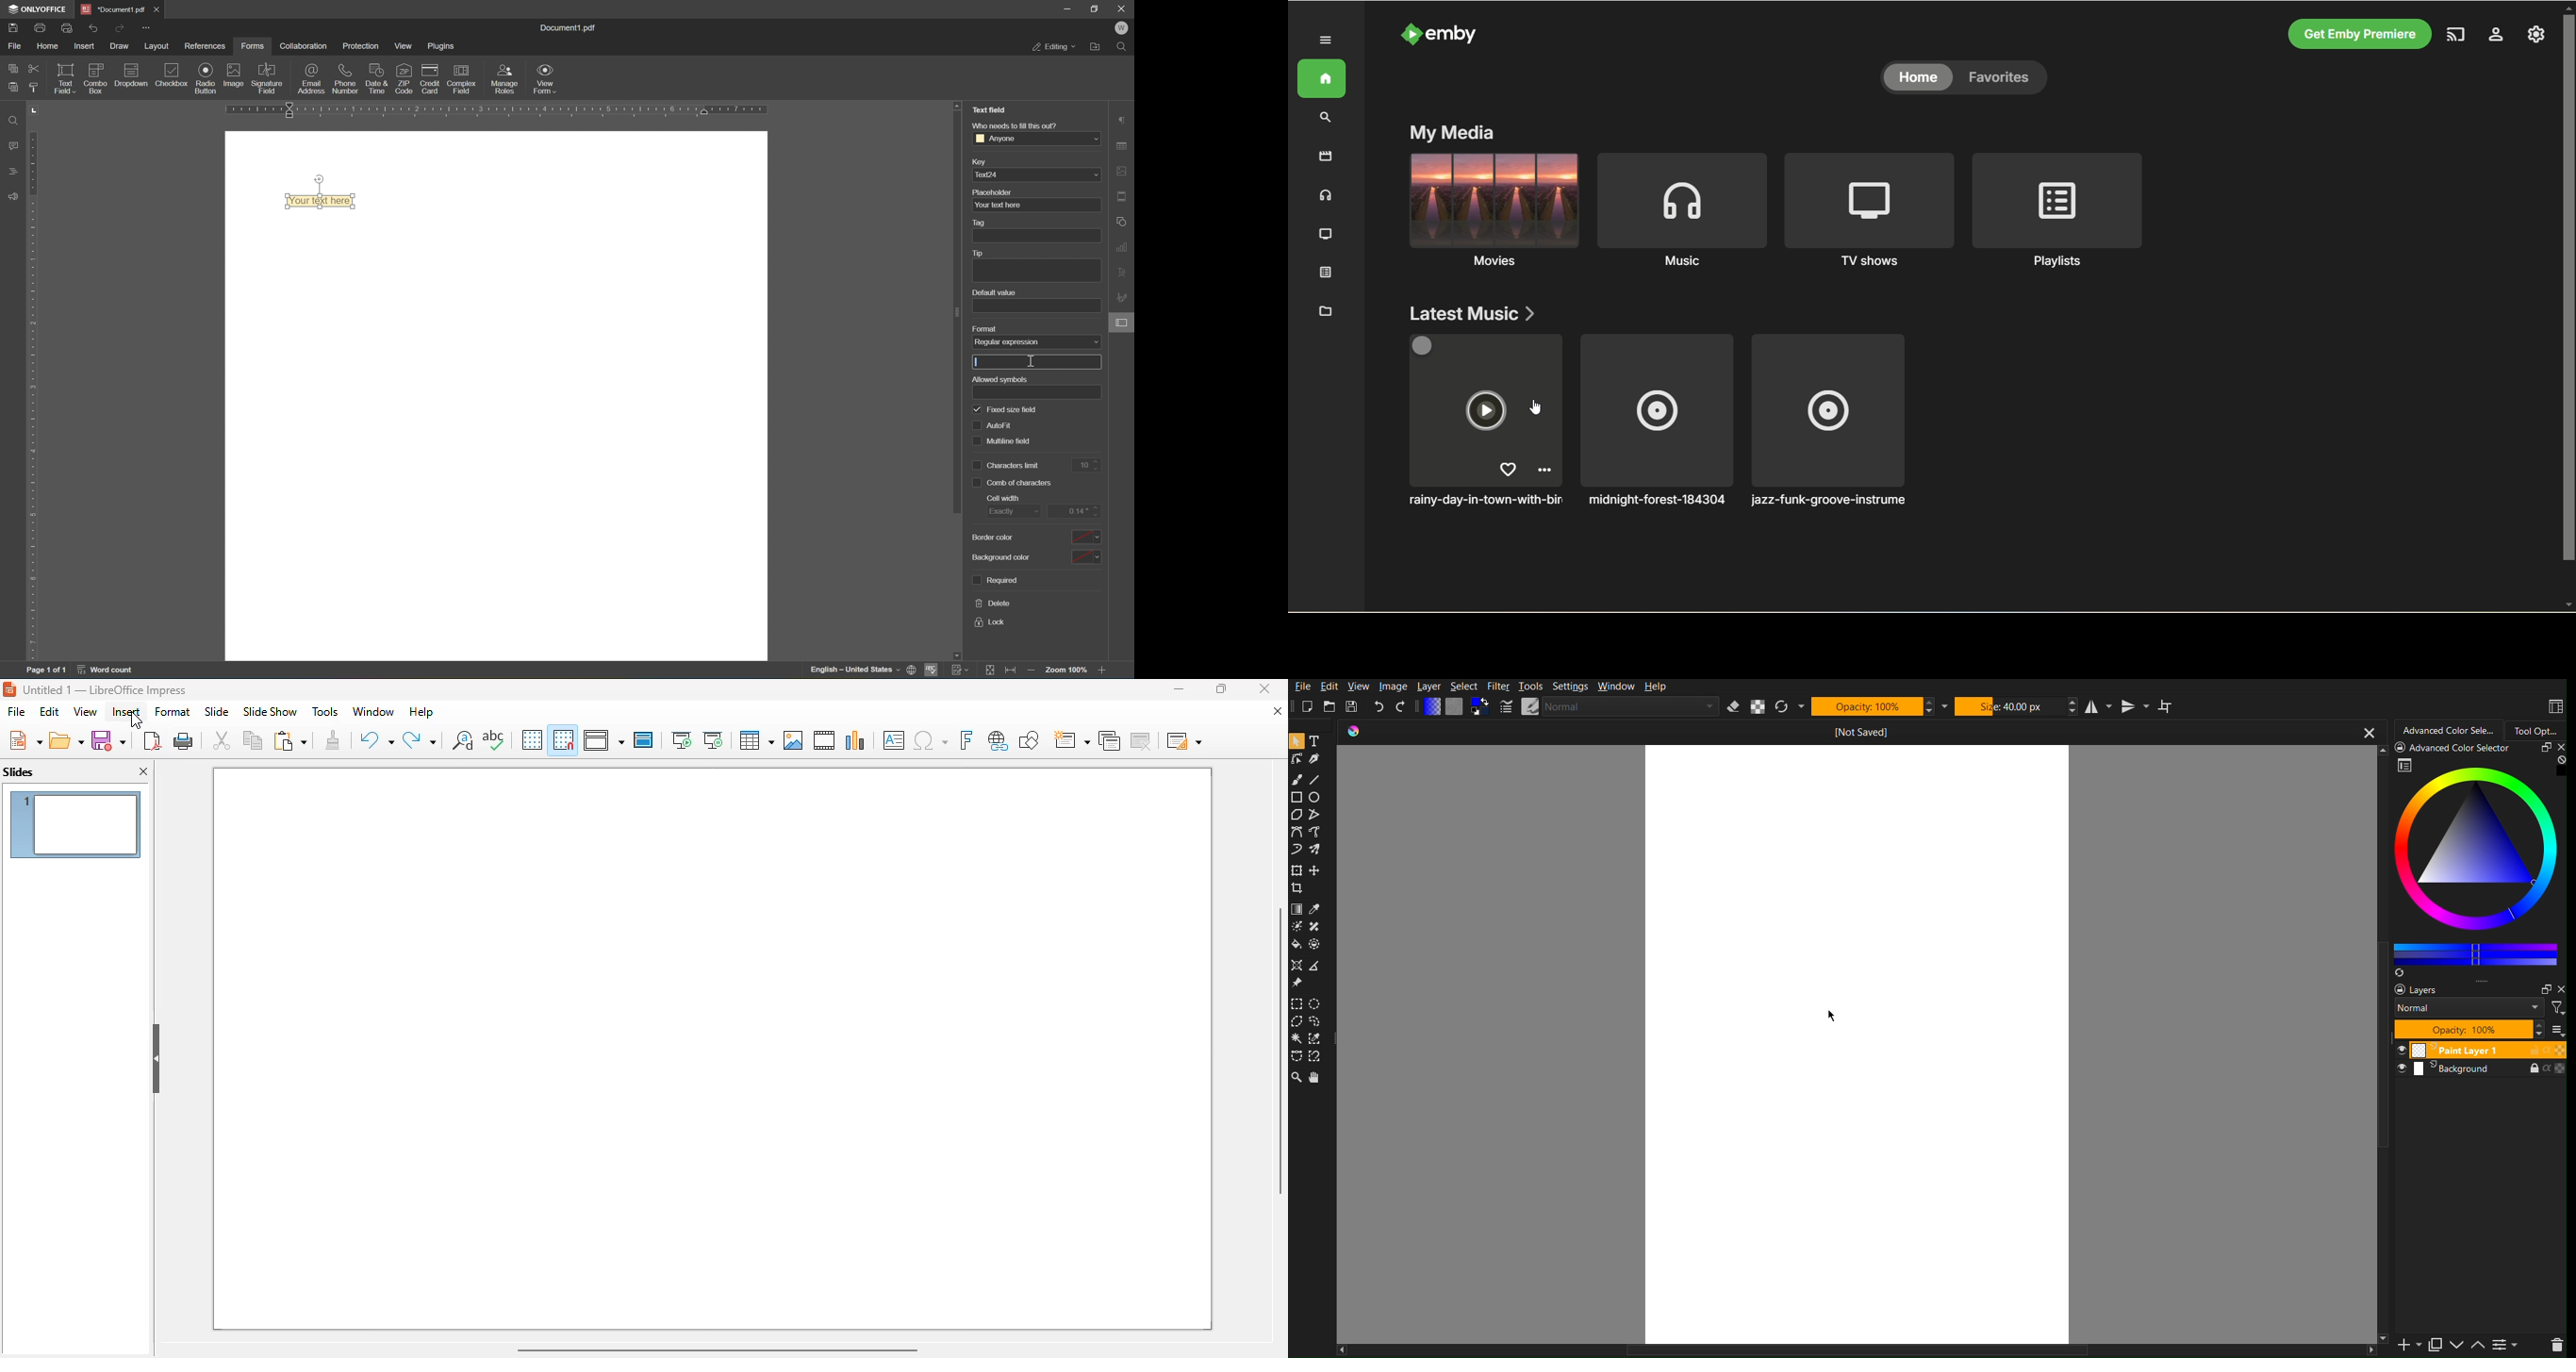 This screenshot has width=2576, height=1372. I want to click on key, so click(978, 163).